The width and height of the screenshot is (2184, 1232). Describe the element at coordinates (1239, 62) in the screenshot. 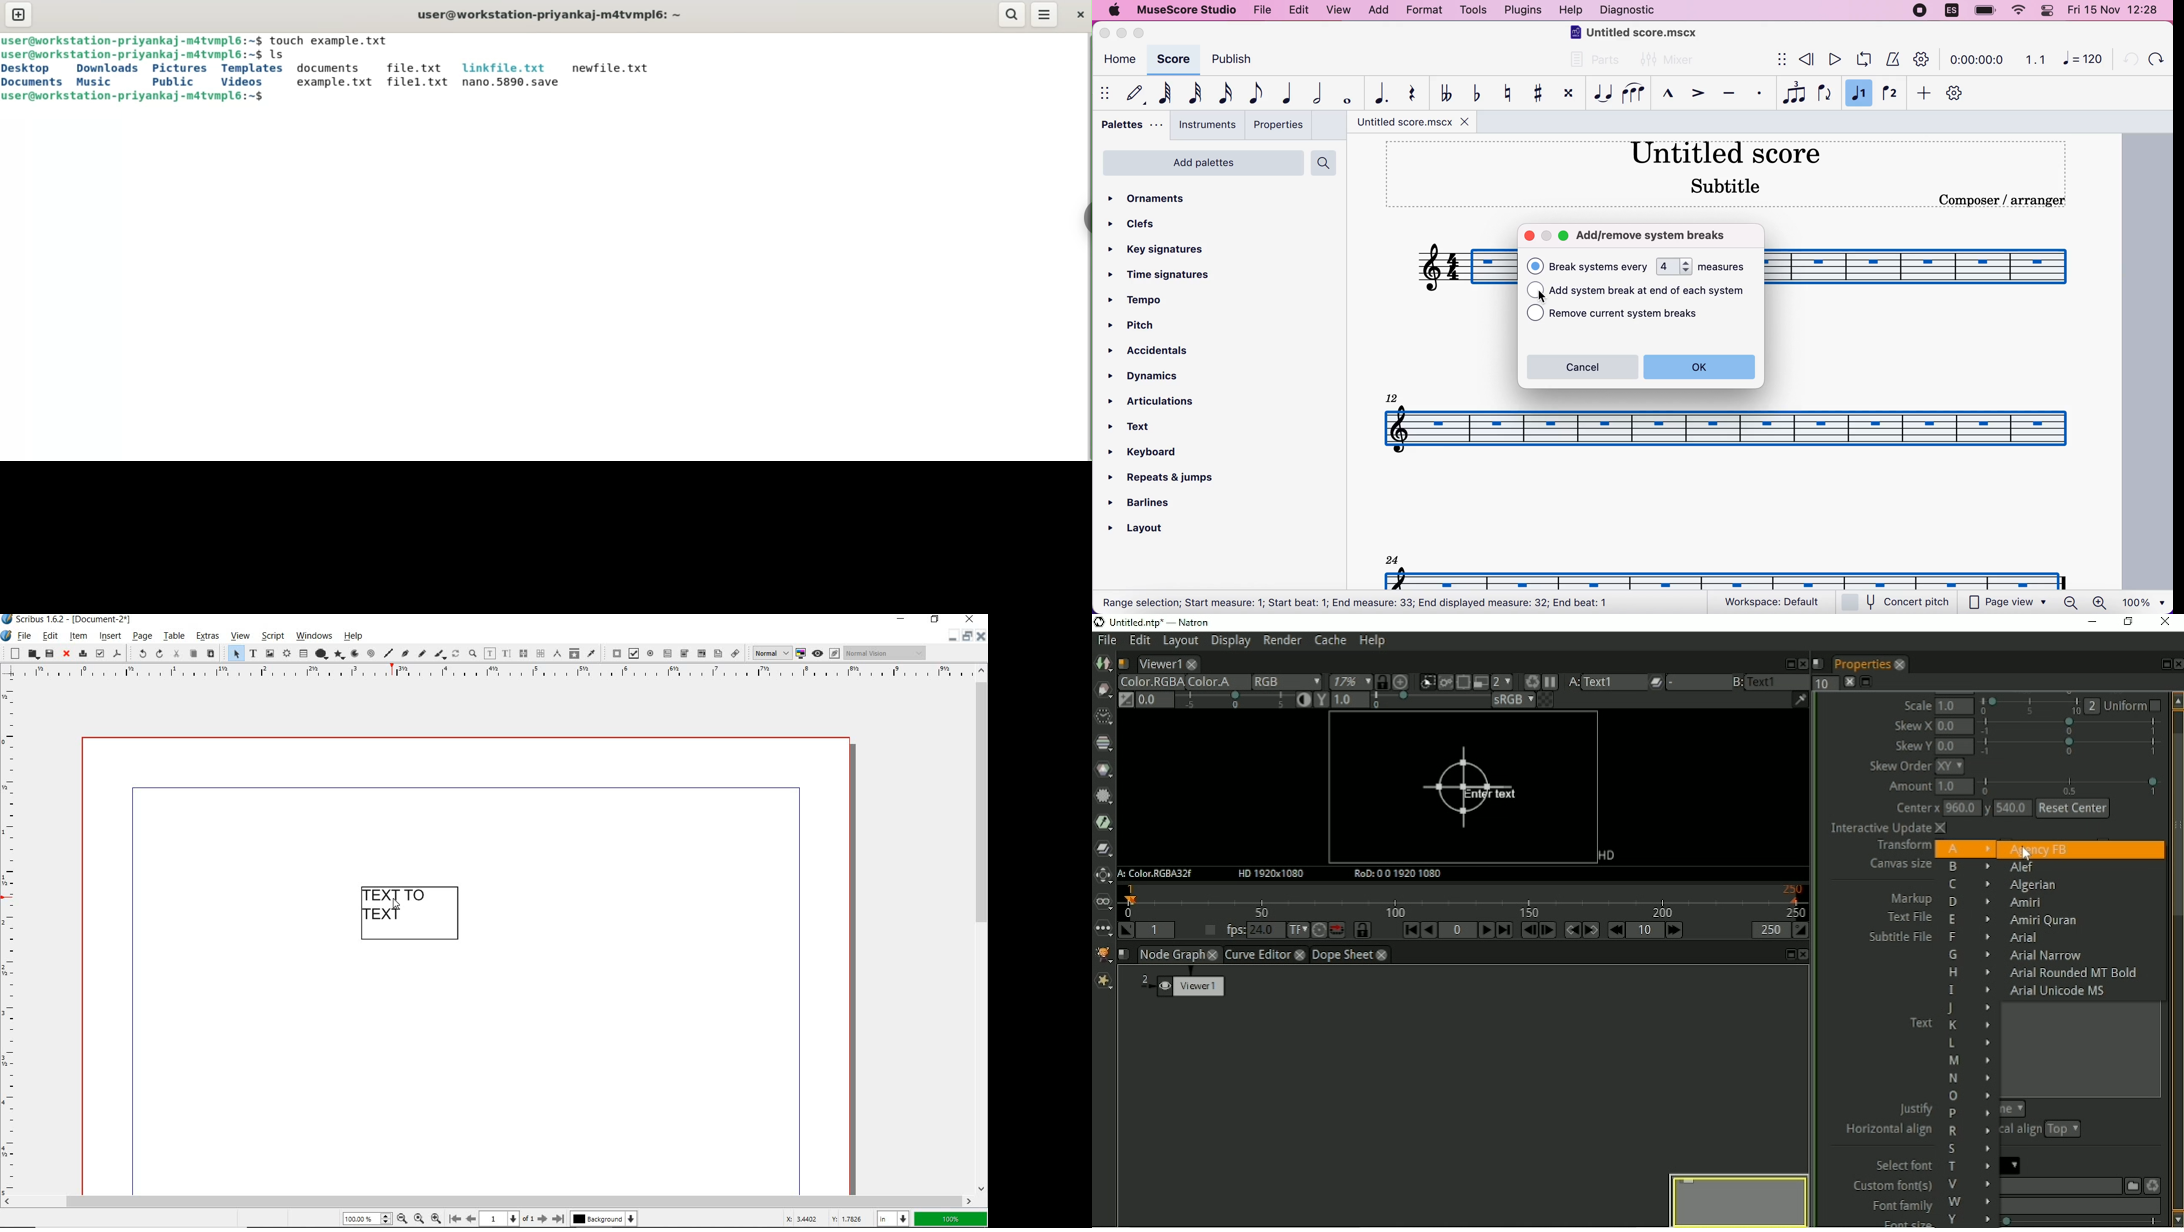

I see `publish` at that location.